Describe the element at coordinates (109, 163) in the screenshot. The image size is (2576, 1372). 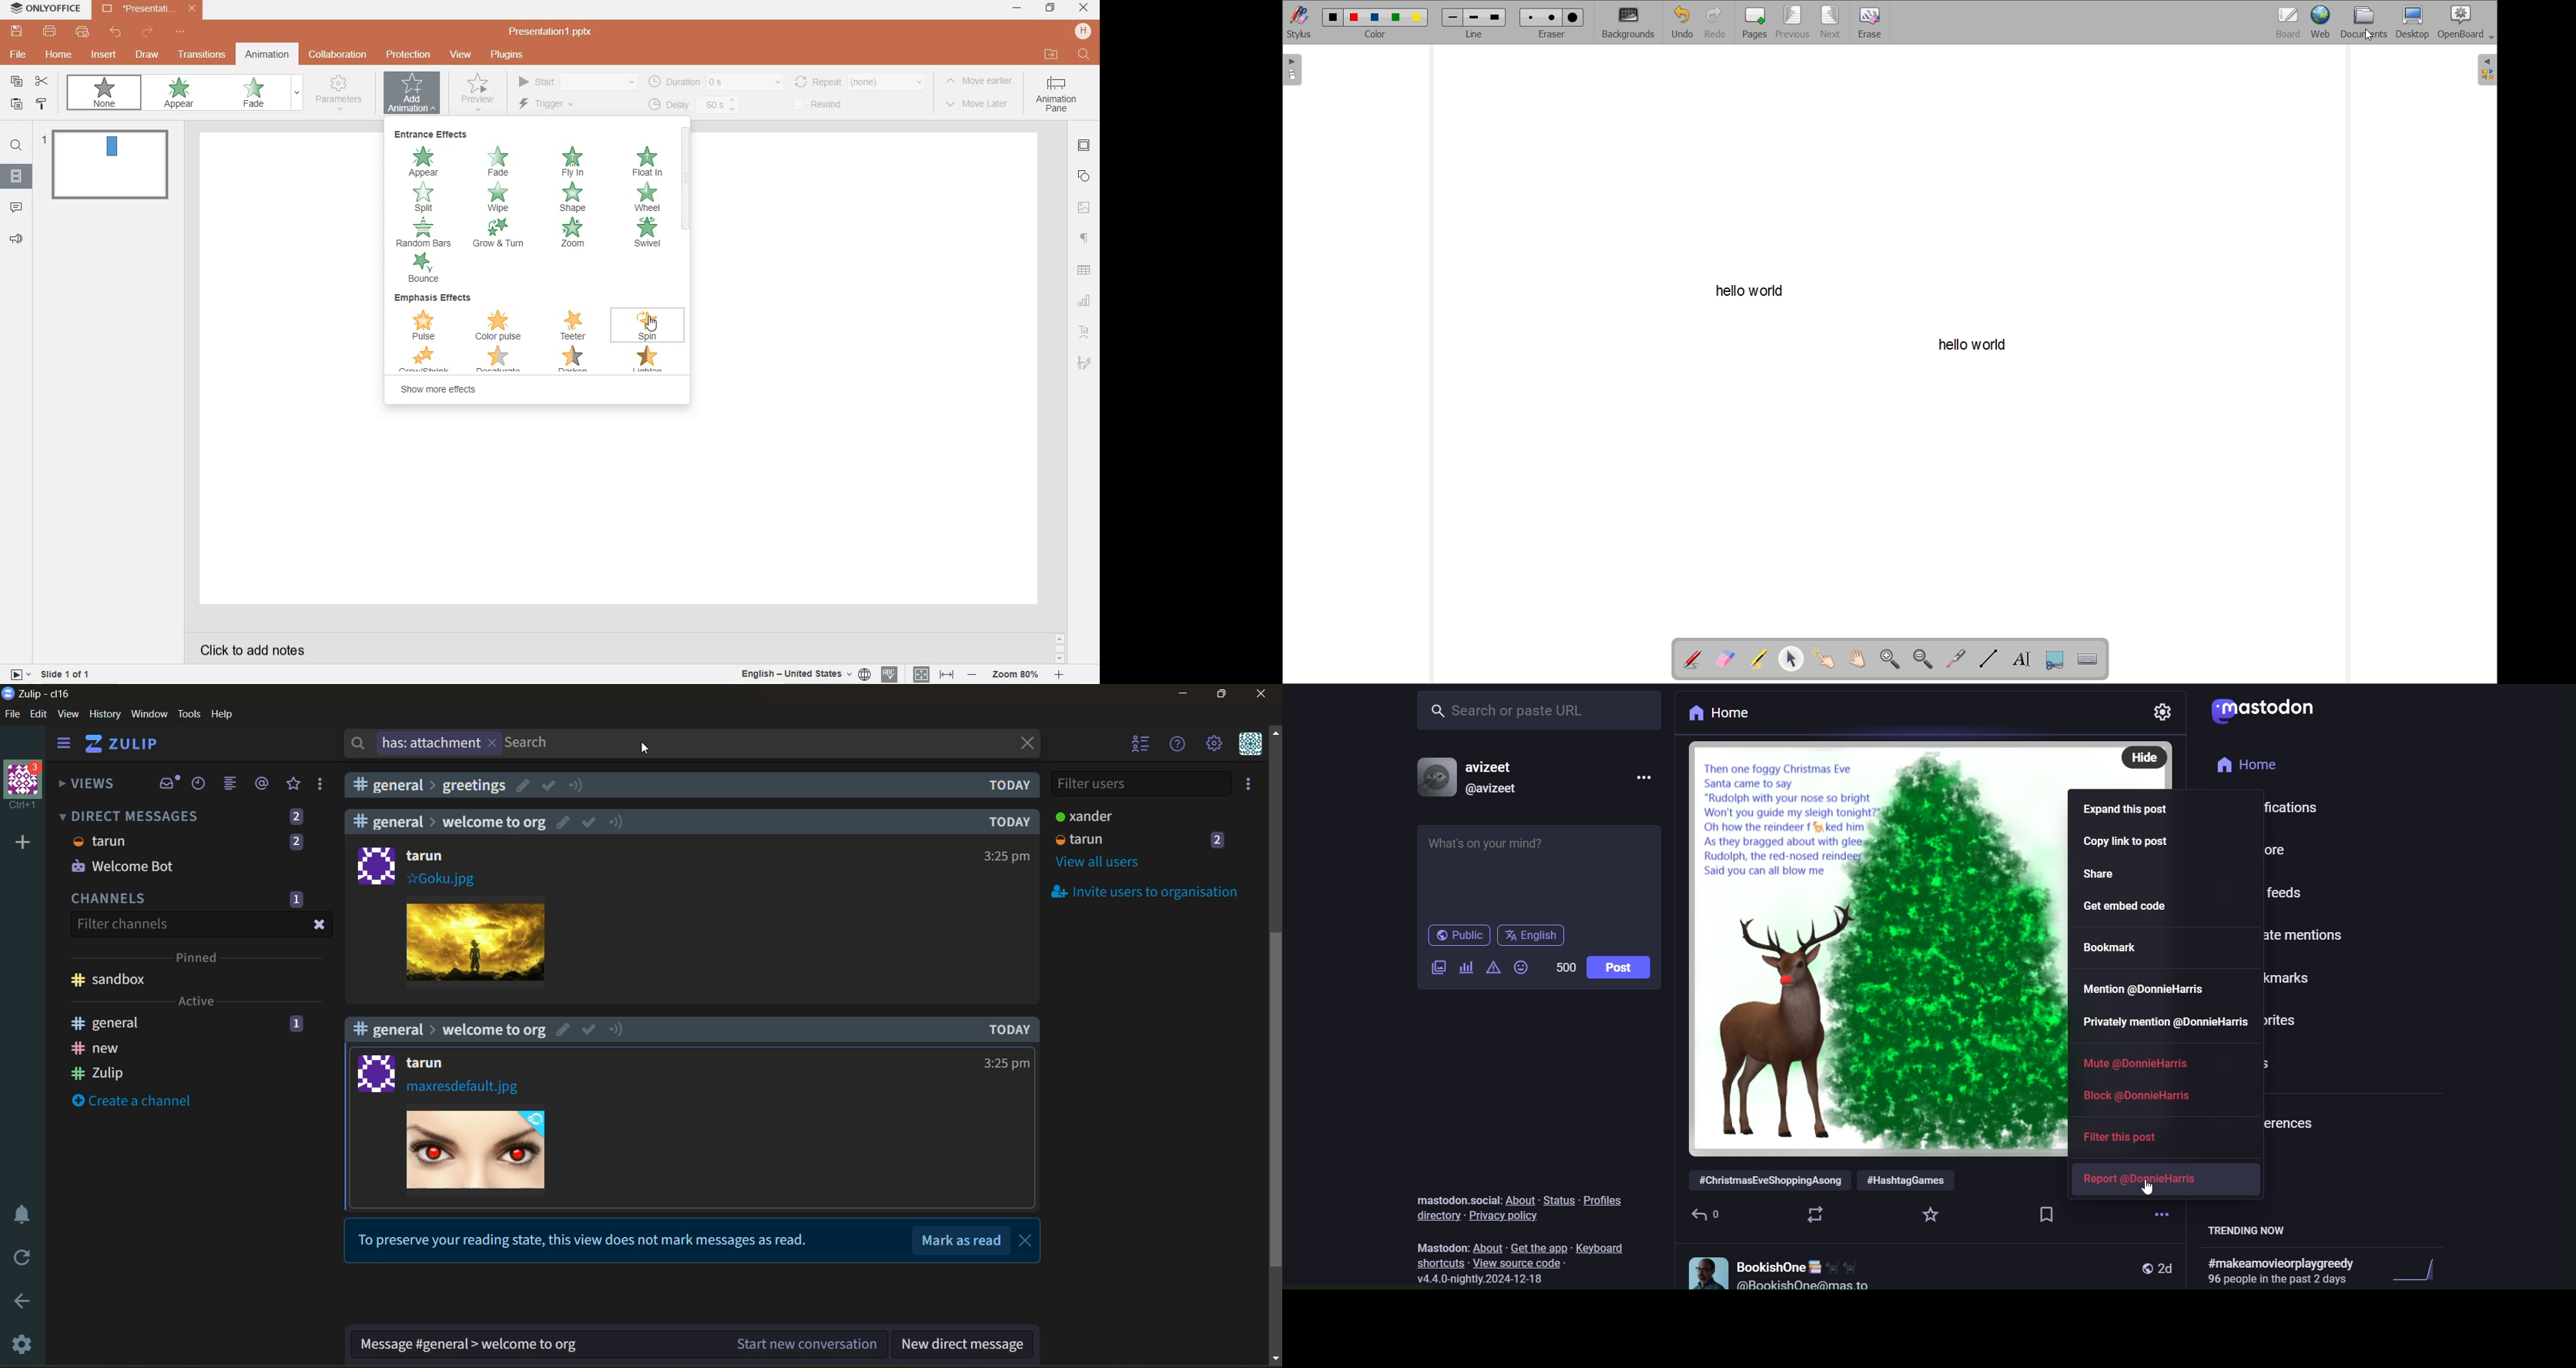
I see `slide 1` at that location.